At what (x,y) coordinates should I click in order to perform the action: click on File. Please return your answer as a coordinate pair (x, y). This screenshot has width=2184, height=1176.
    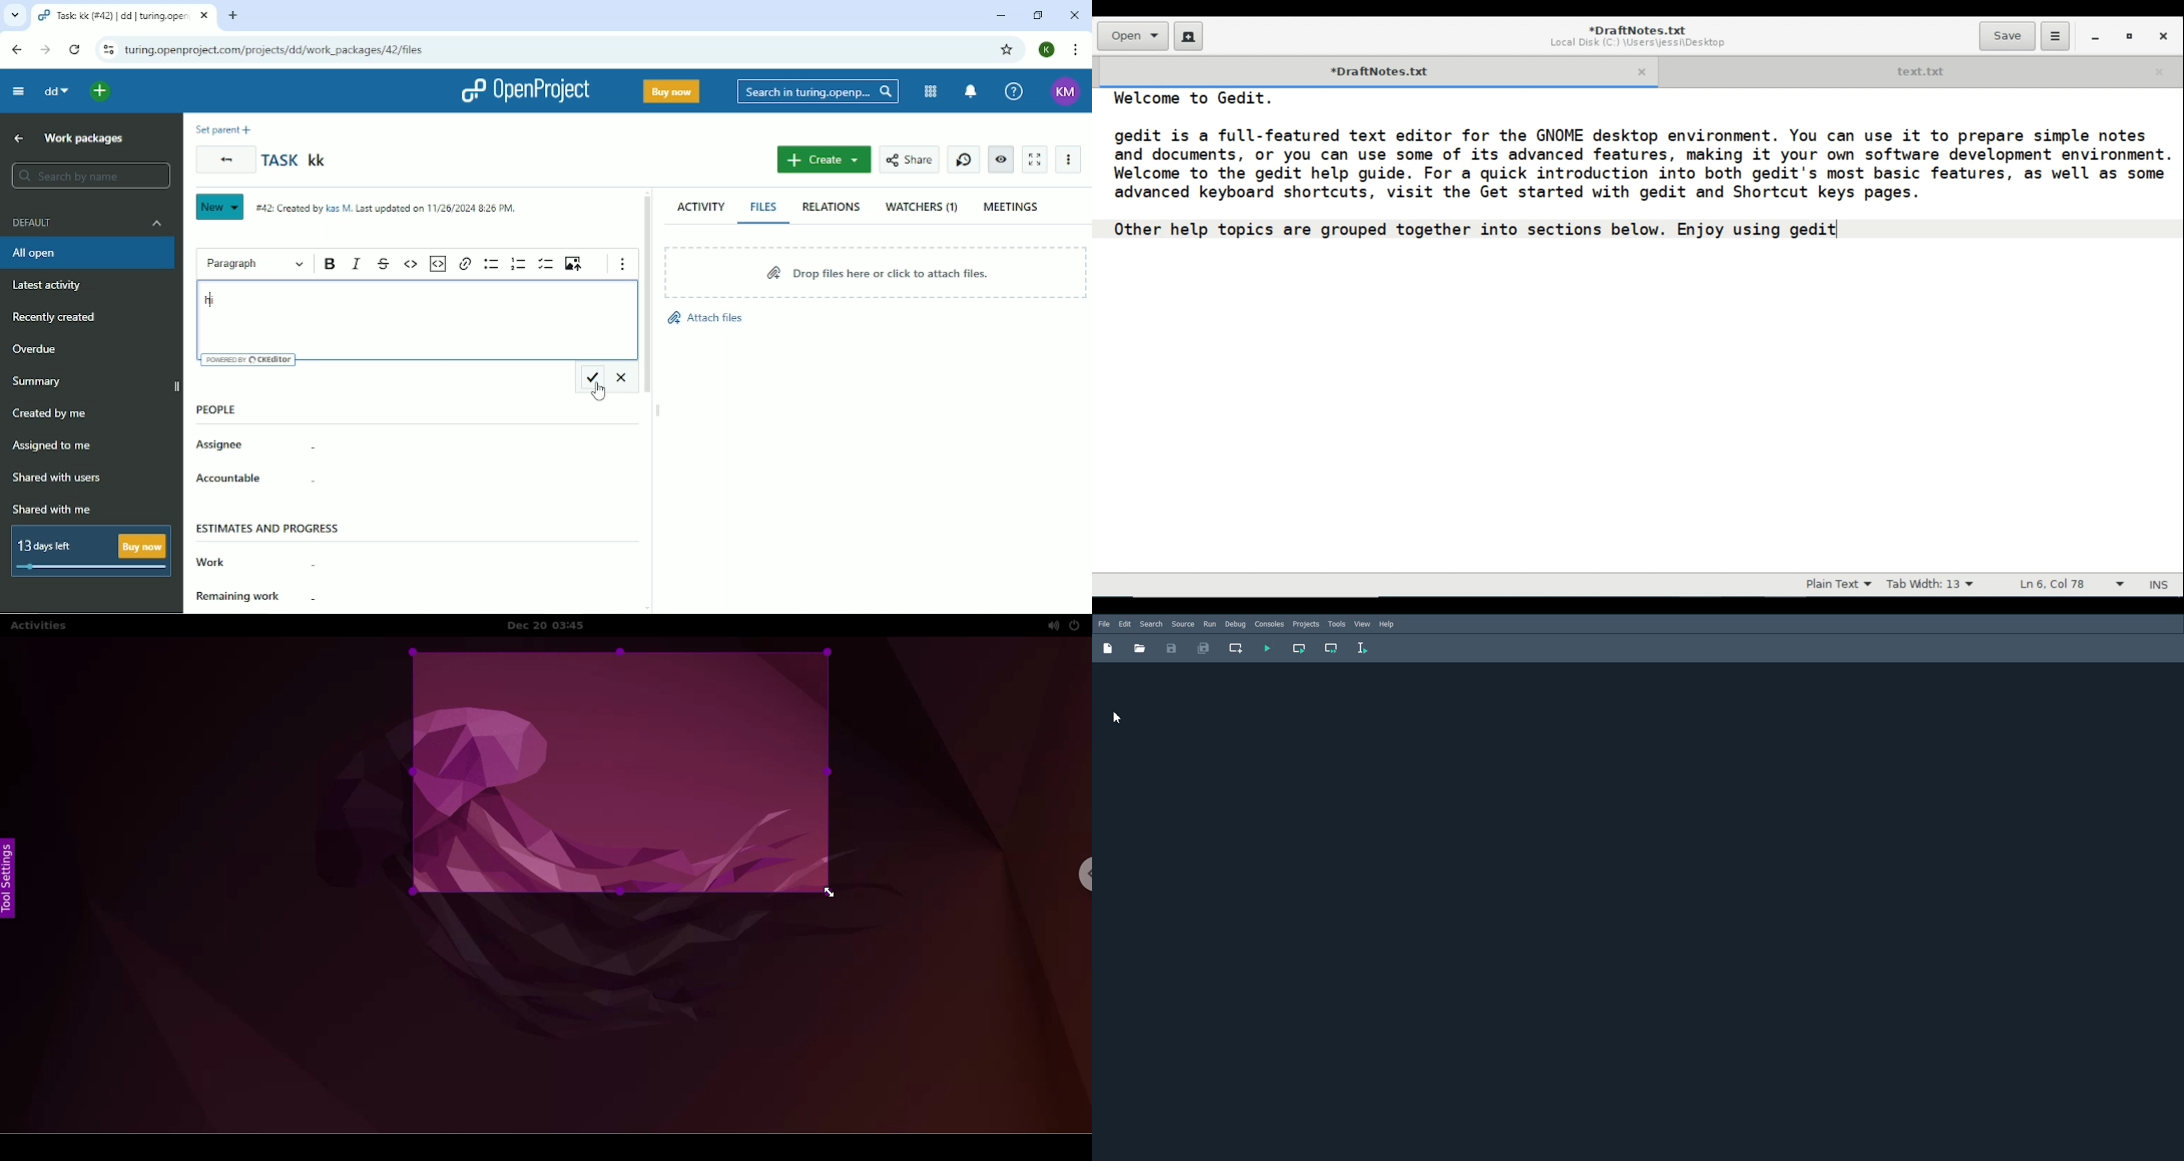
    Looking at the image, I should click on (1104, 624).